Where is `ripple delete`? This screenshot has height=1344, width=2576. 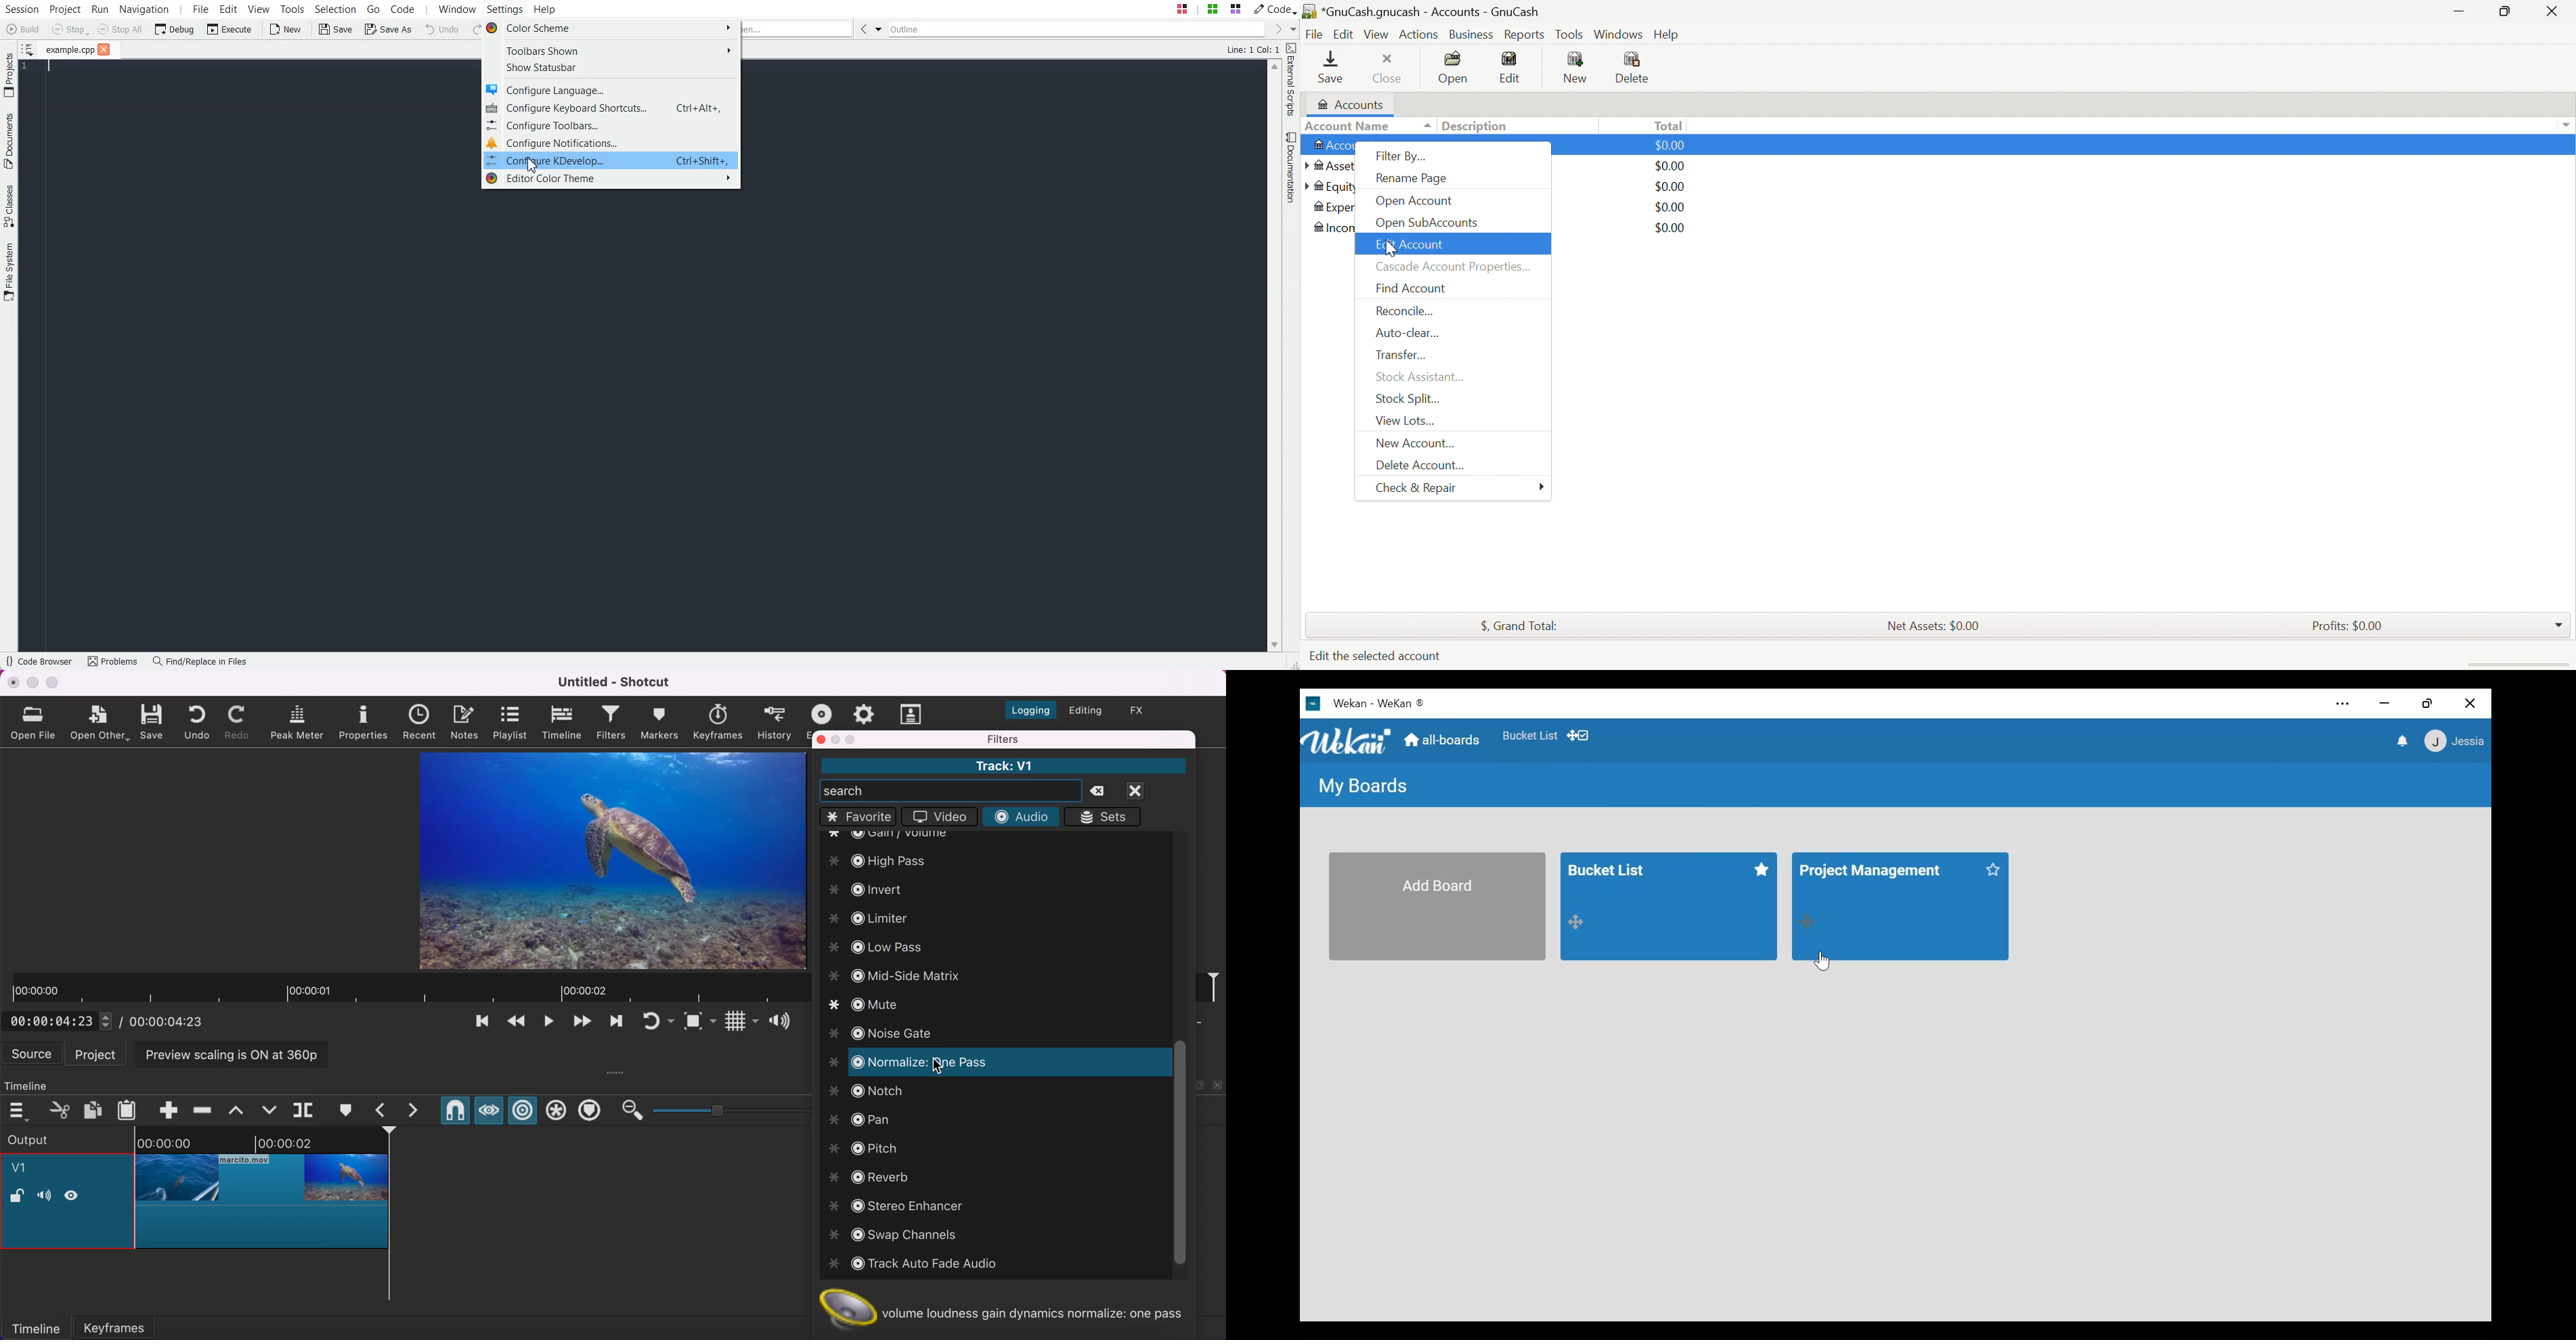 ripple delete is located at coordinates (203, 1107).